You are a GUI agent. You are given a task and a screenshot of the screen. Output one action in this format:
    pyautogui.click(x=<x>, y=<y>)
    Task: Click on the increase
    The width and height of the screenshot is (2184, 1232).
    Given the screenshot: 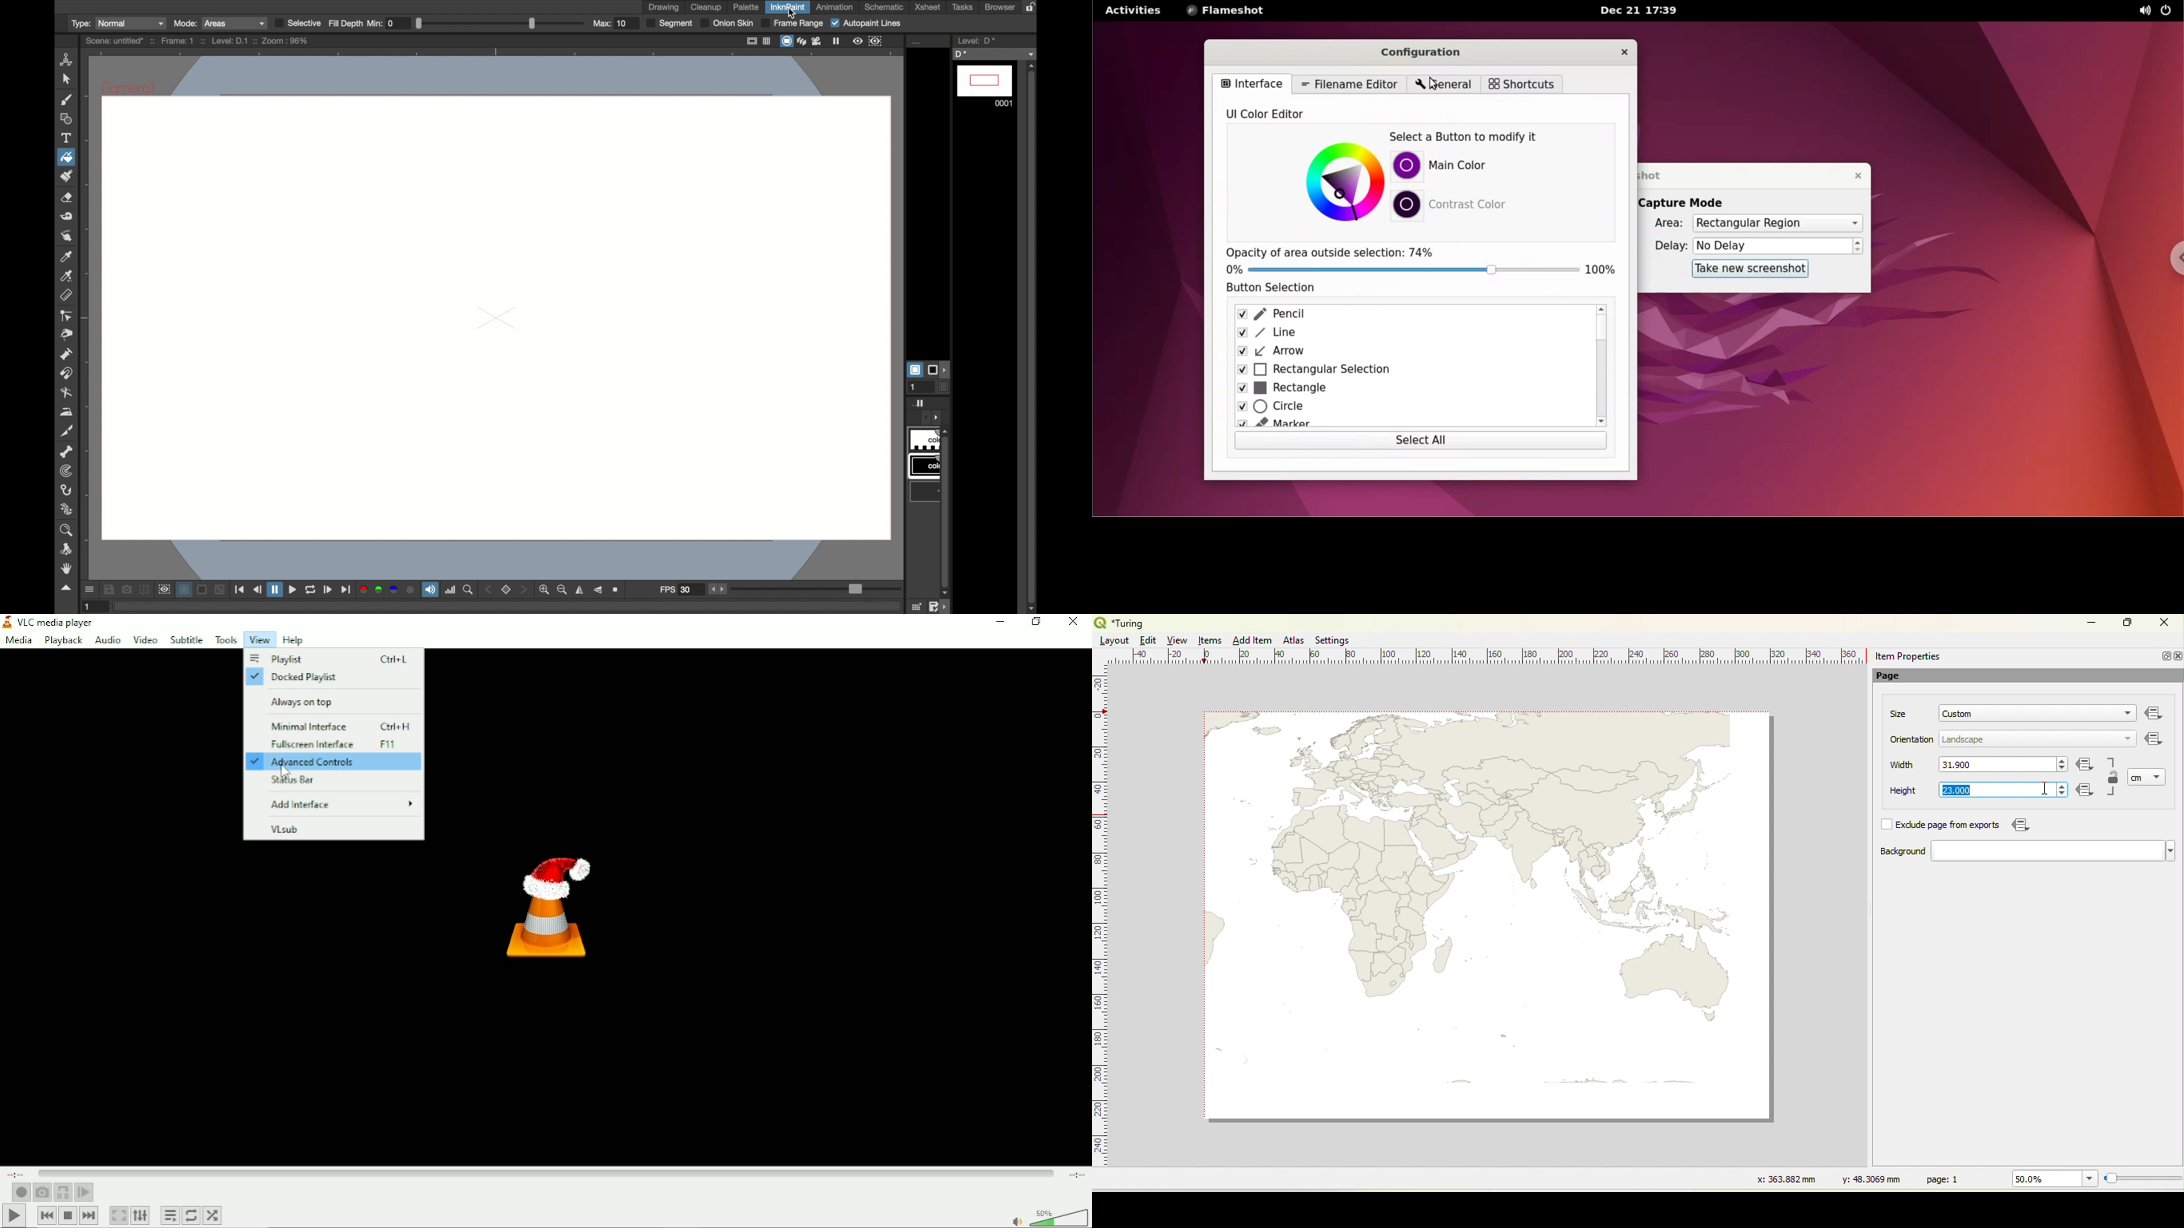 What is the action you would take?
    pyautogui.click(x=2060, y=785)
    